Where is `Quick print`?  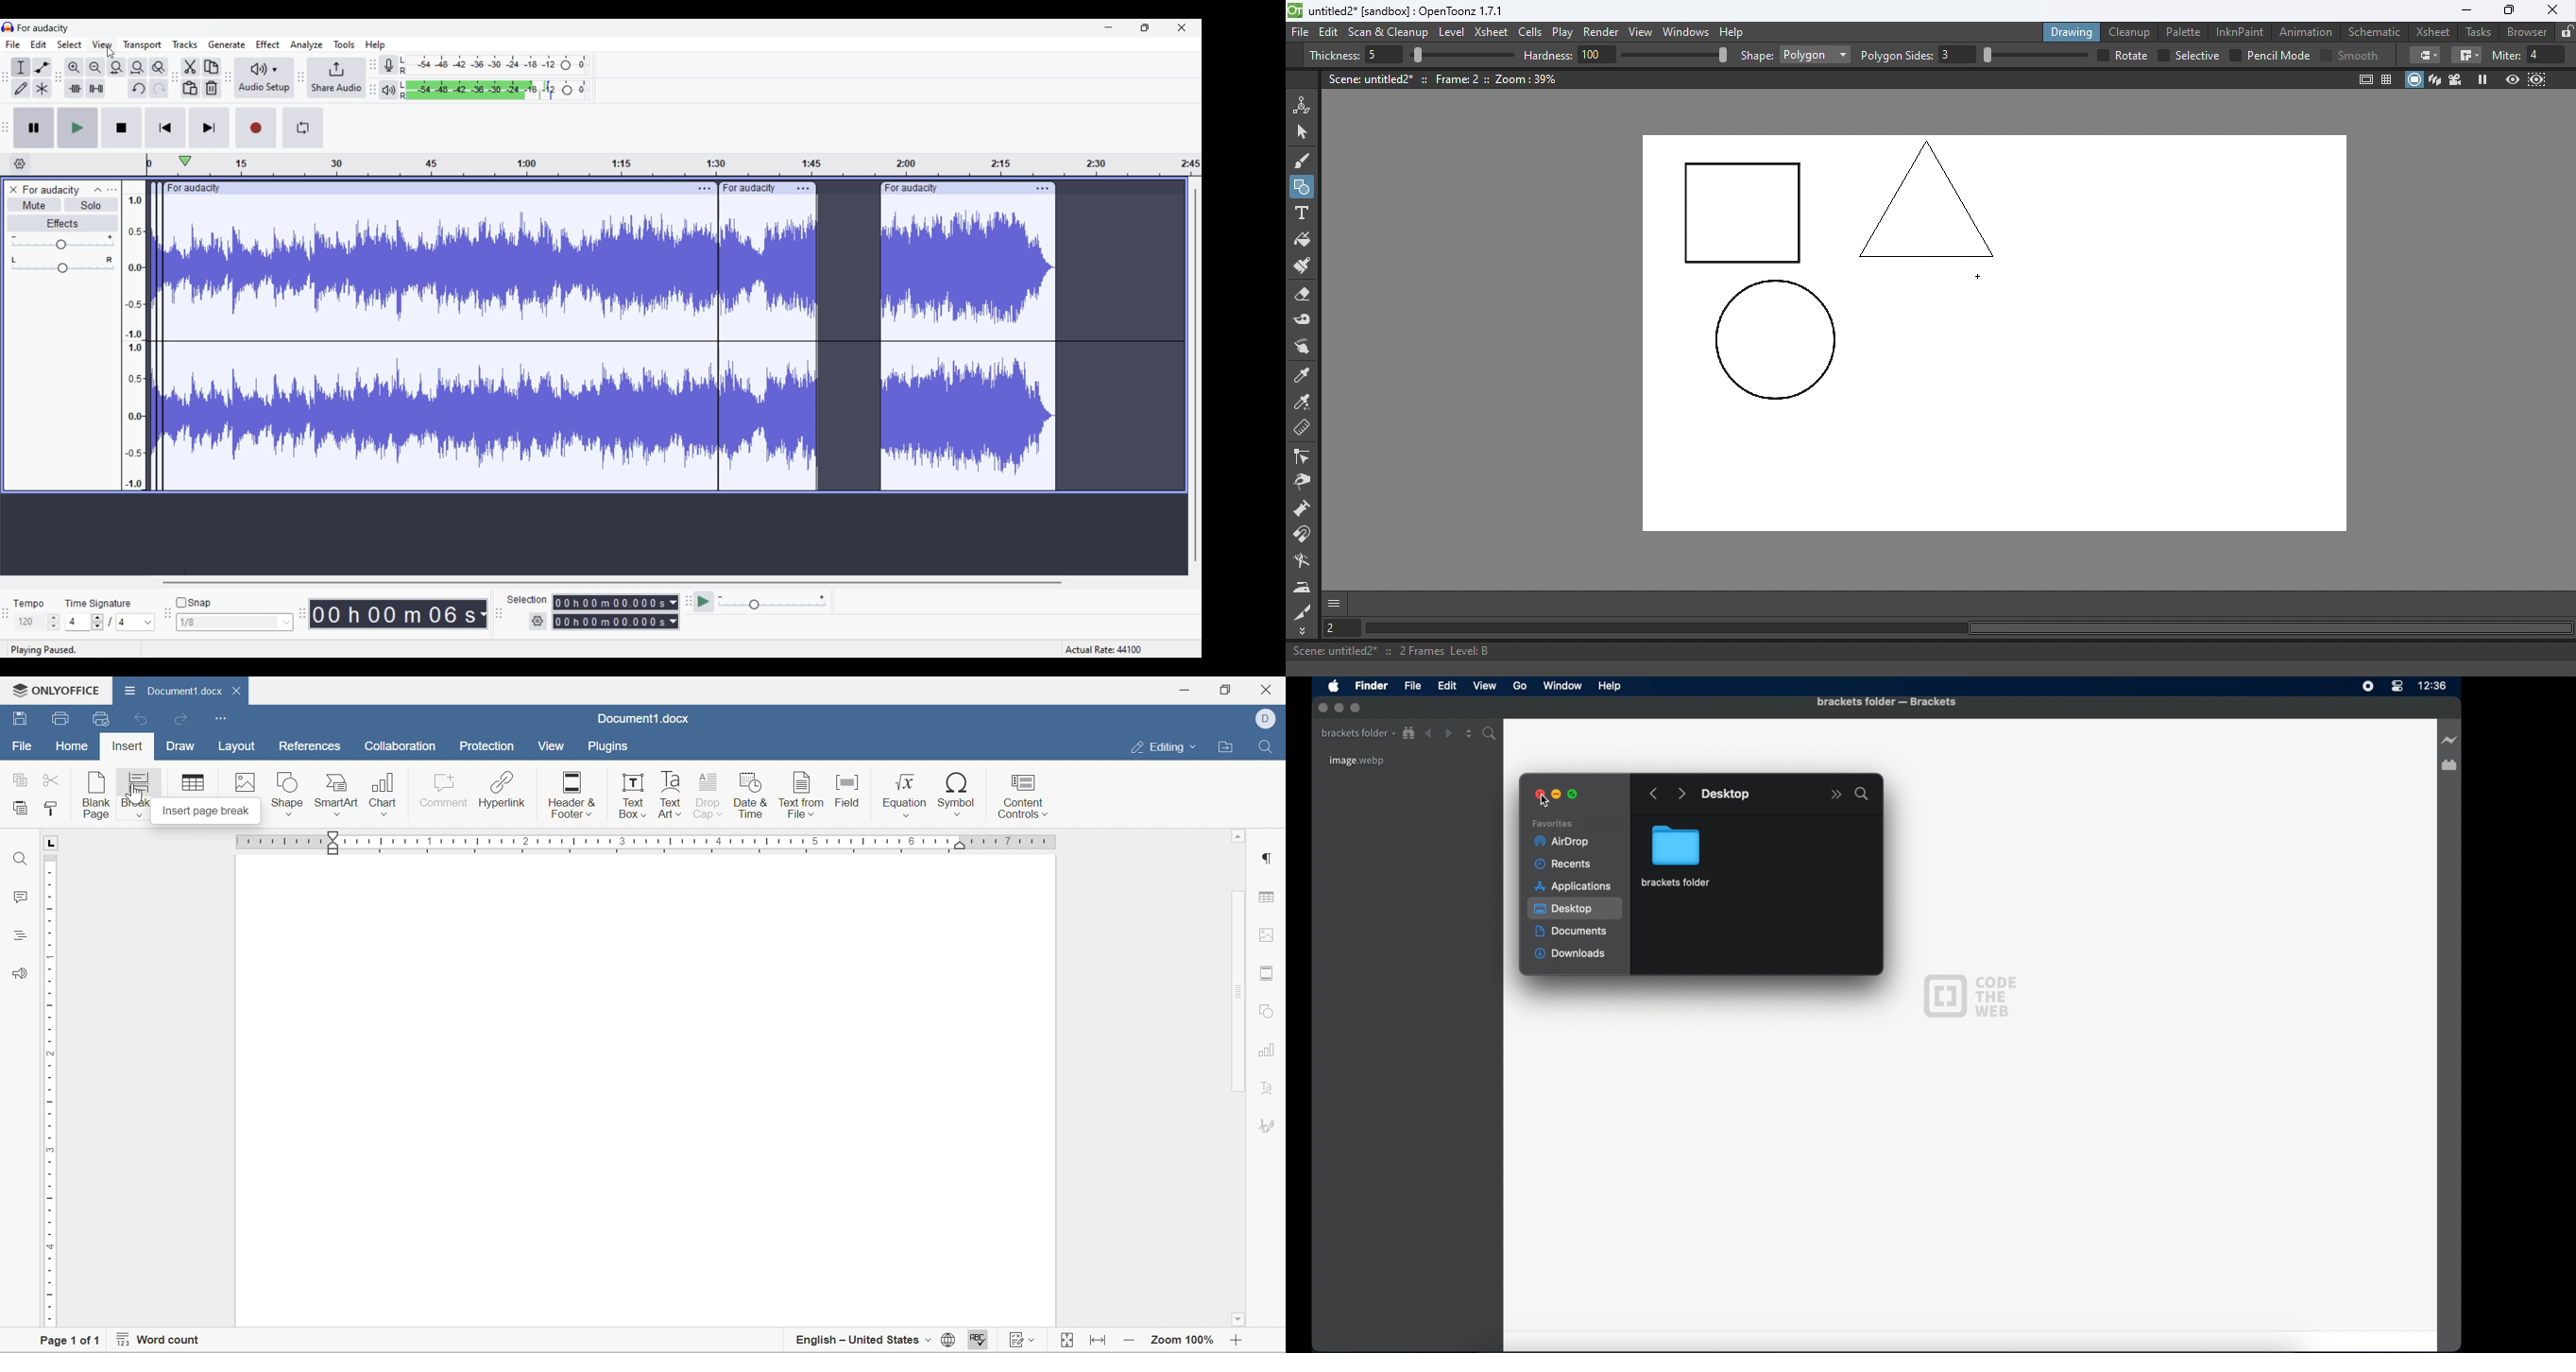 Quick print is located at coordinates (100, 717).